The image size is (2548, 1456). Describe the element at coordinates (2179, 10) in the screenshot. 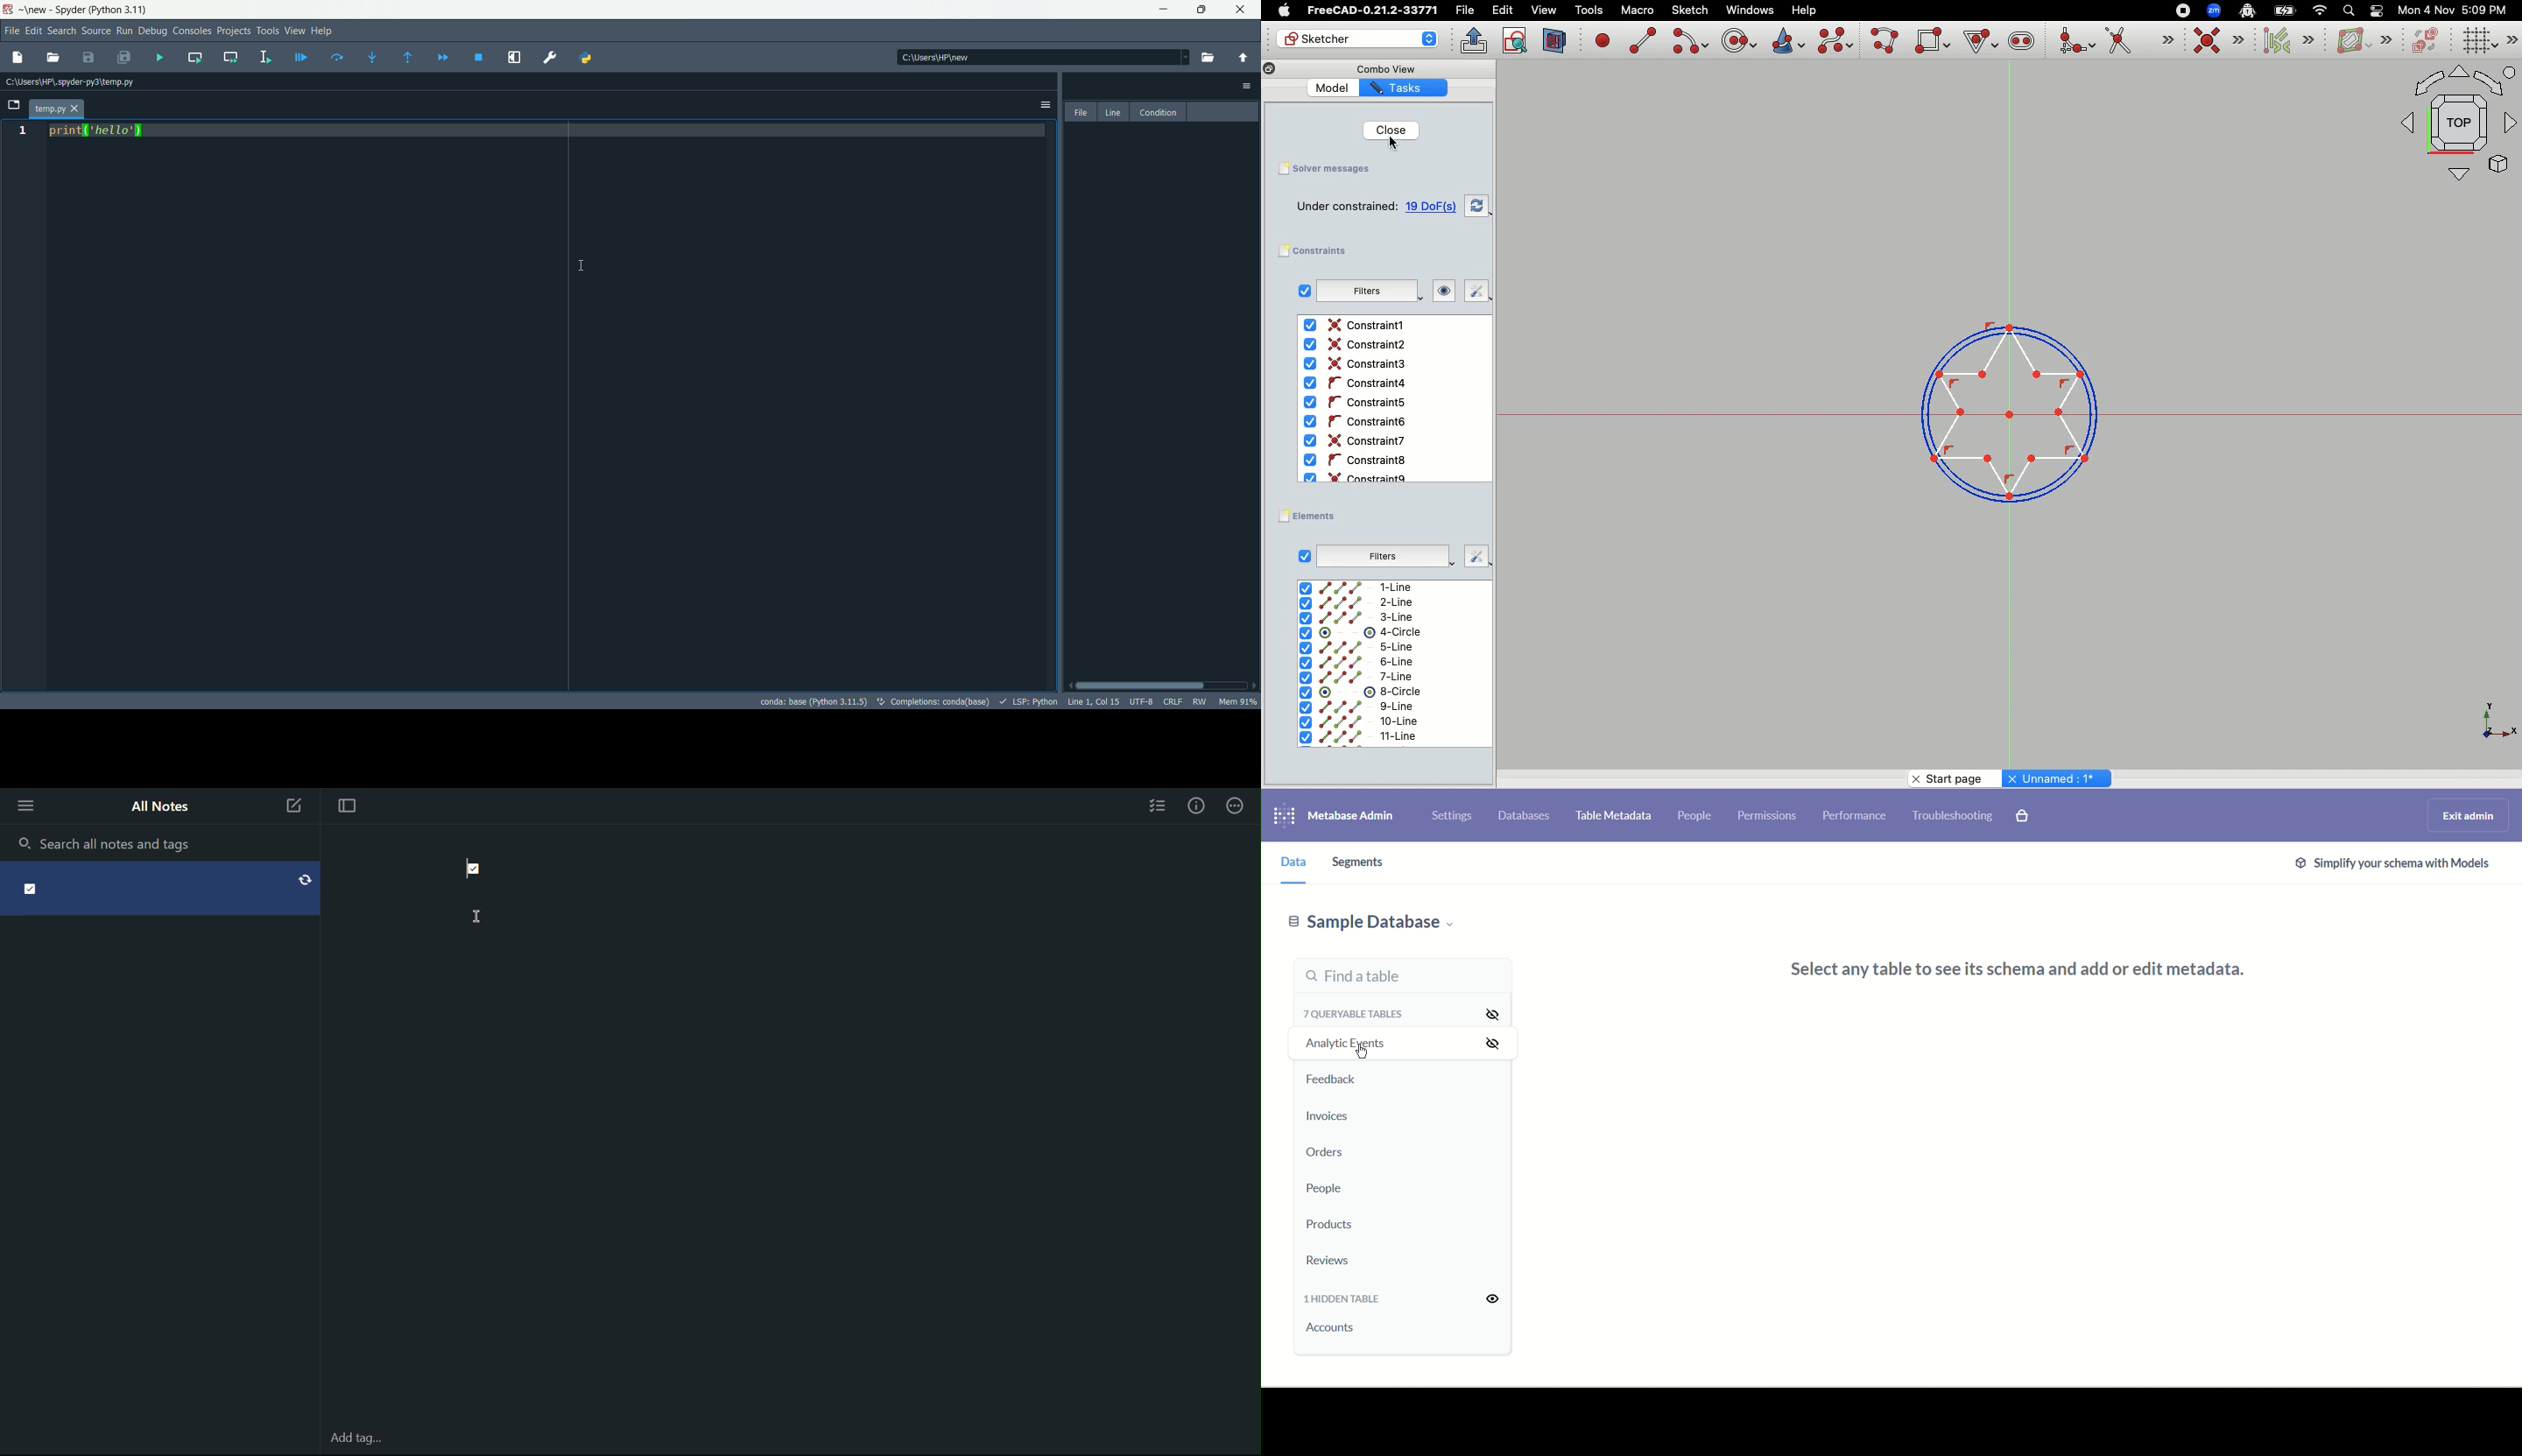

I see `record` at that location.